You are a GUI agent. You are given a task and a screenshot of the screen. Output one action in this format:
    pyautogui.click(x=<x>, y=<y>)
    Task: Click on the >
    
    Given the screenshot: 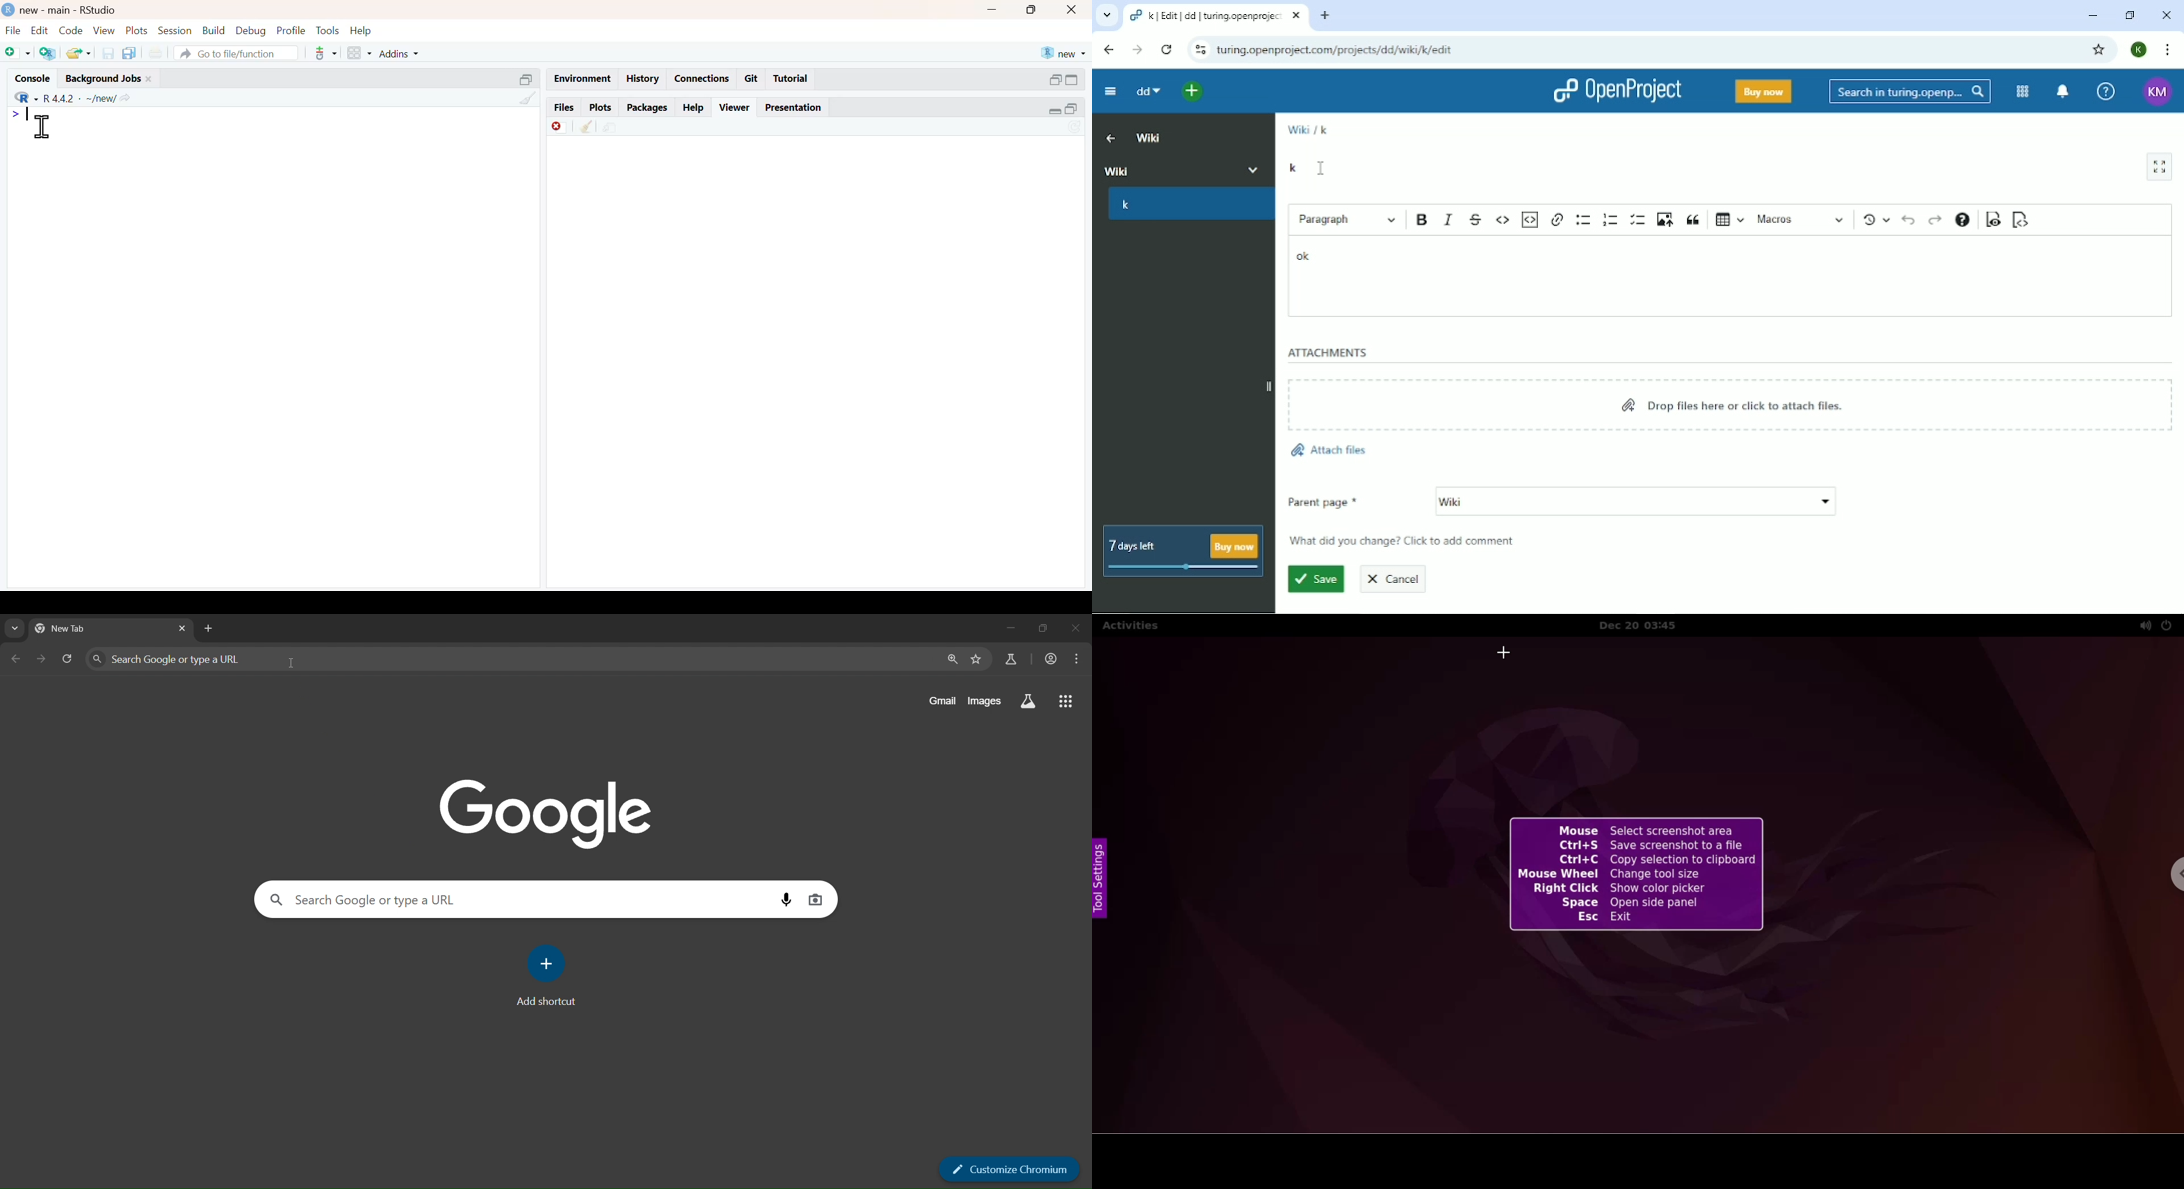 What is the action you would take?
    pyautogui.click(x=15, y=115)
    